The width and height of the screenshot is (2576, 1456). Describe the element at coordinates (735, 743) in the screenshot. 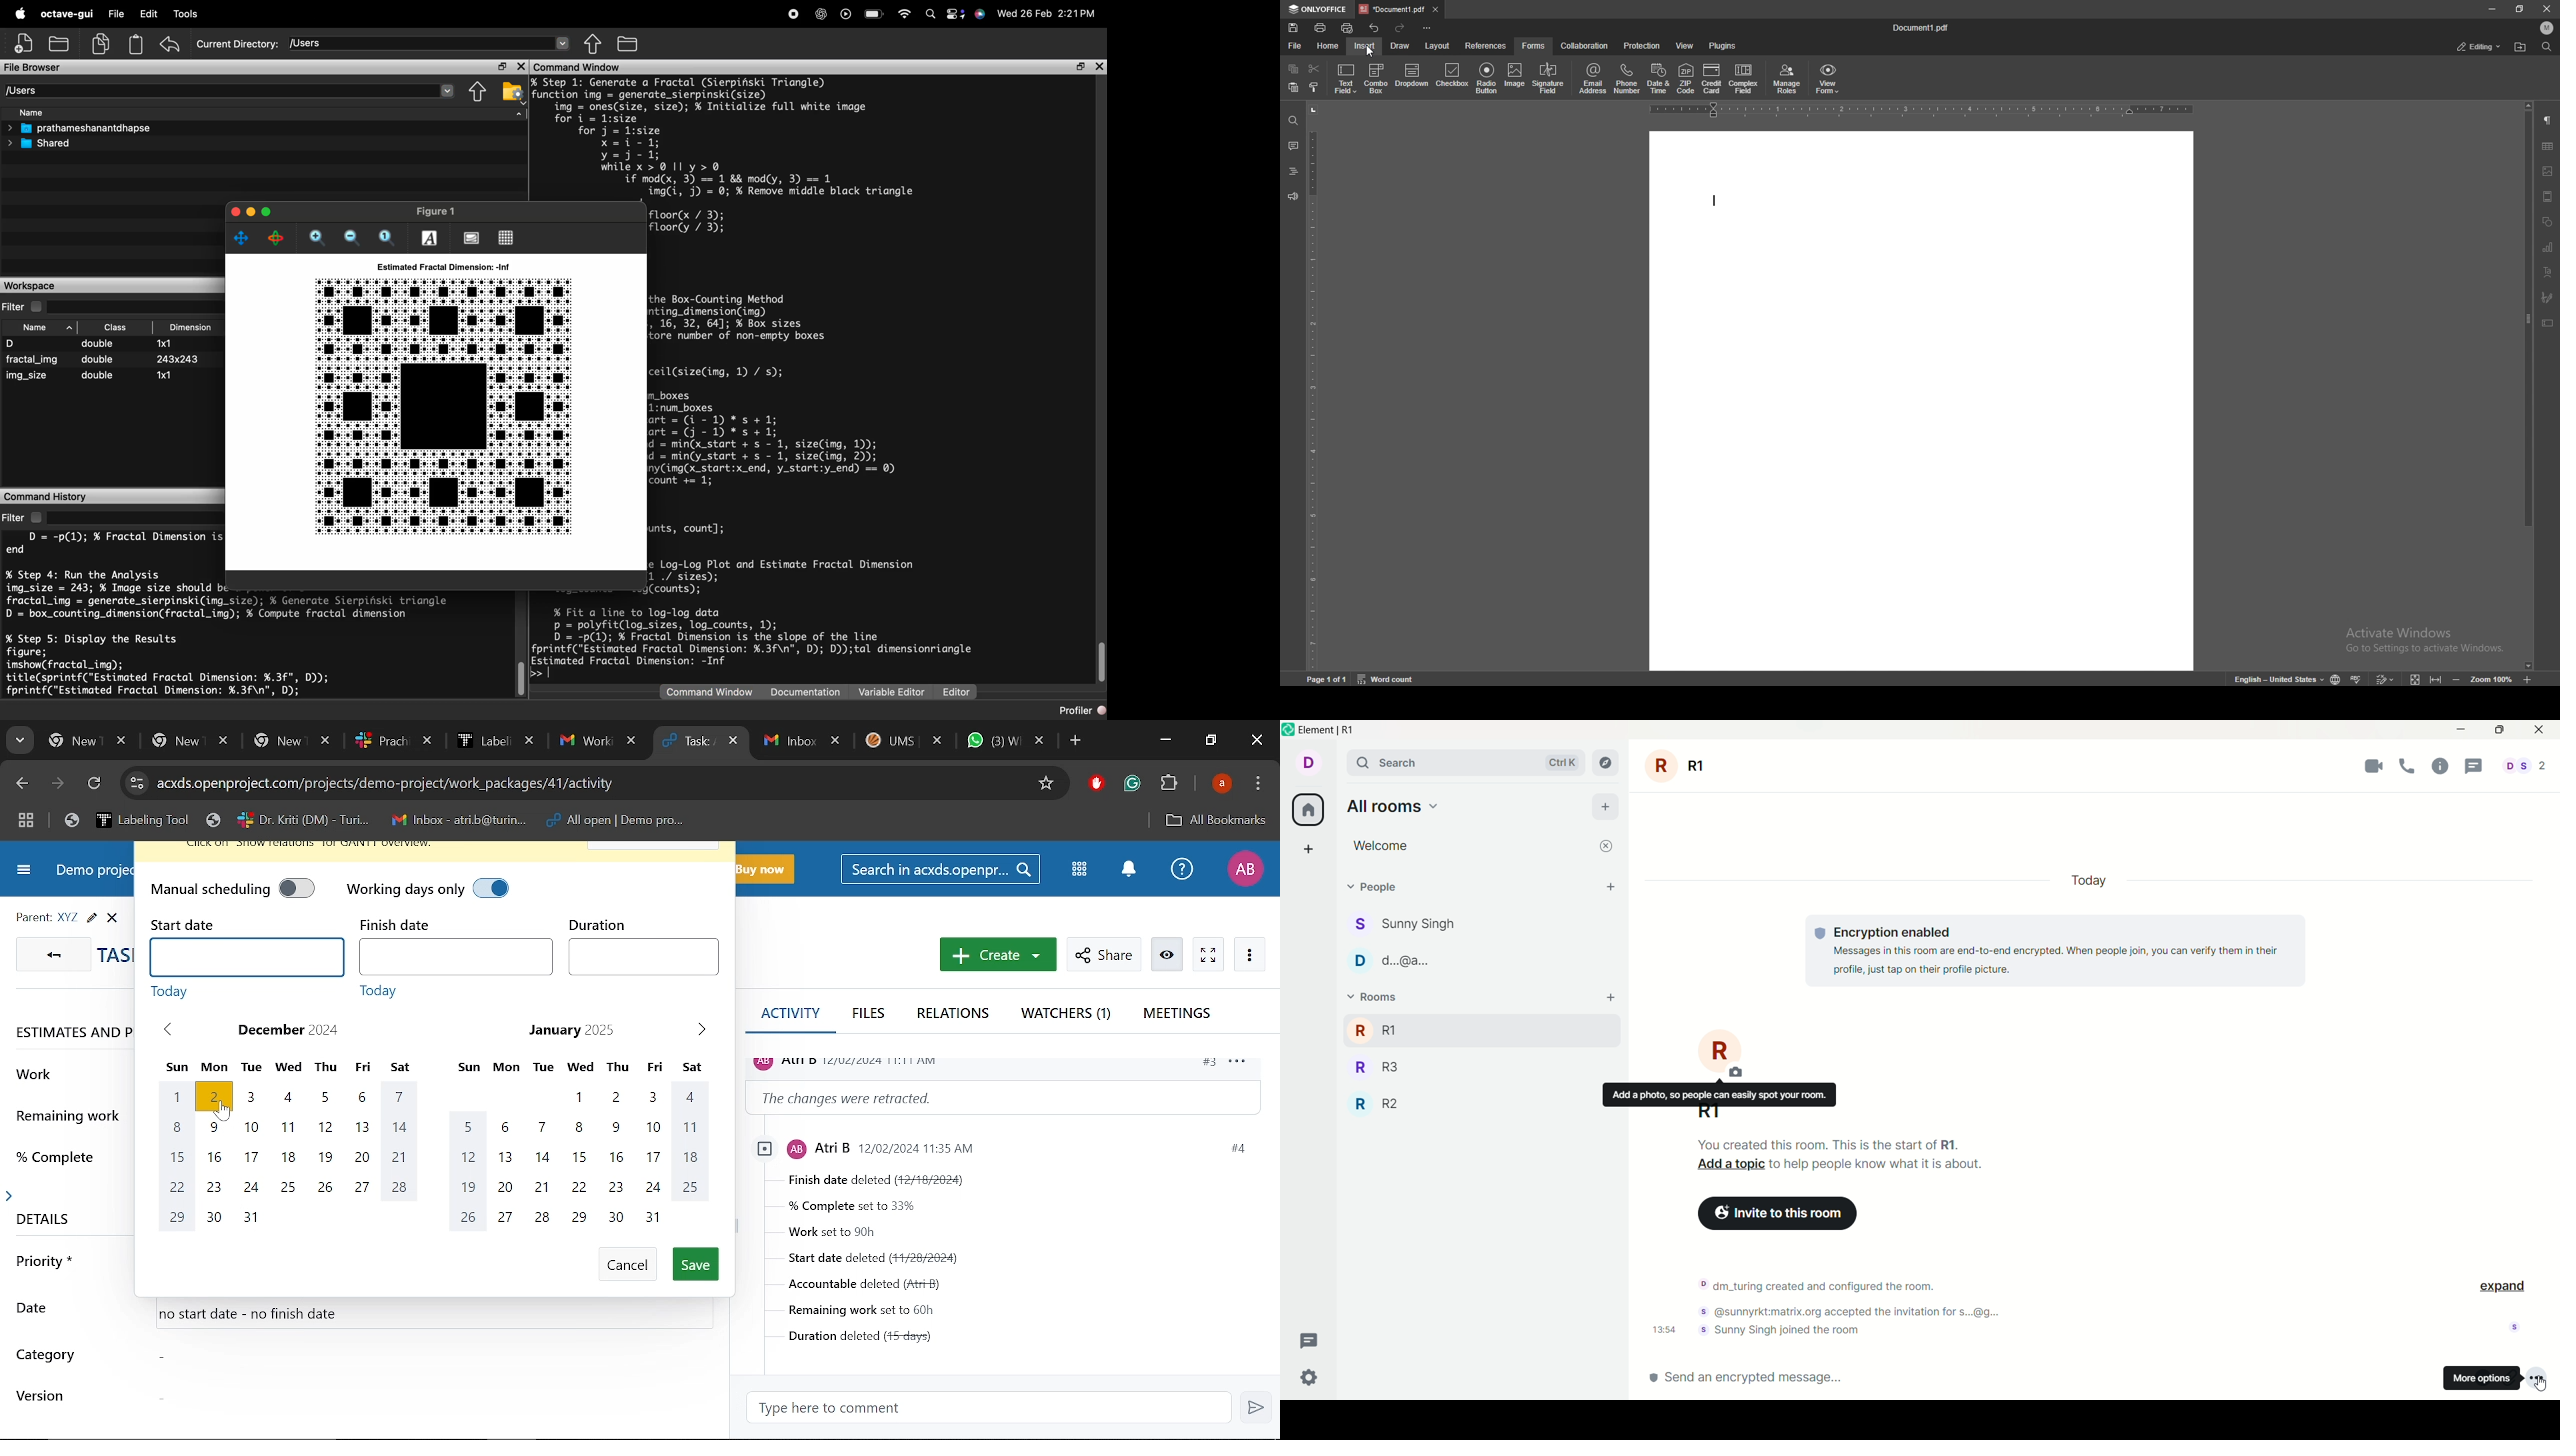

I see `Close current tab` at that location.